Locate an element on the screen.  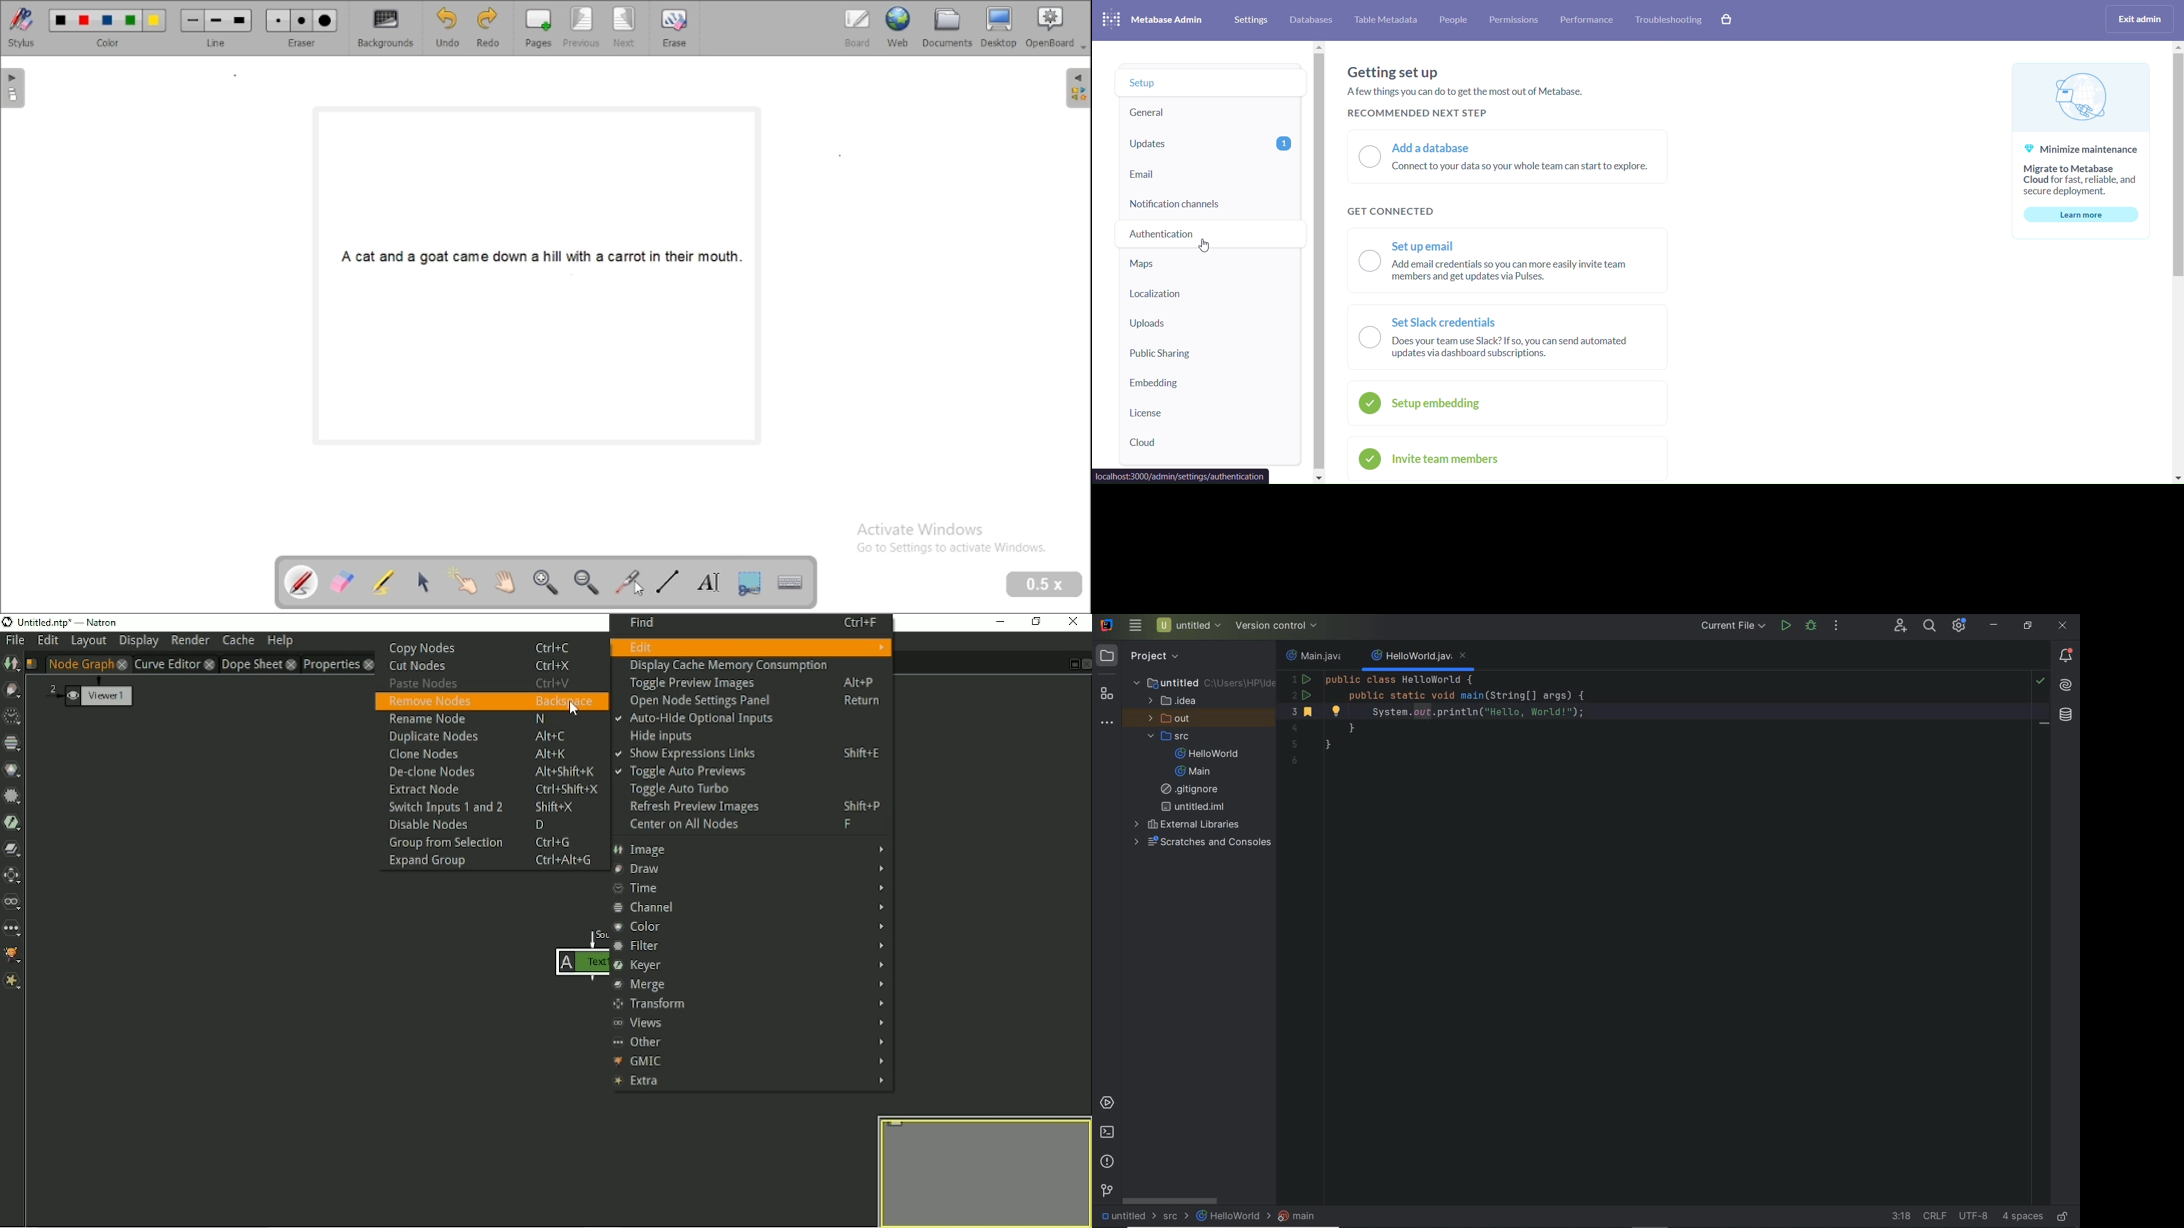
cursor is located at coordinates (642, 588).